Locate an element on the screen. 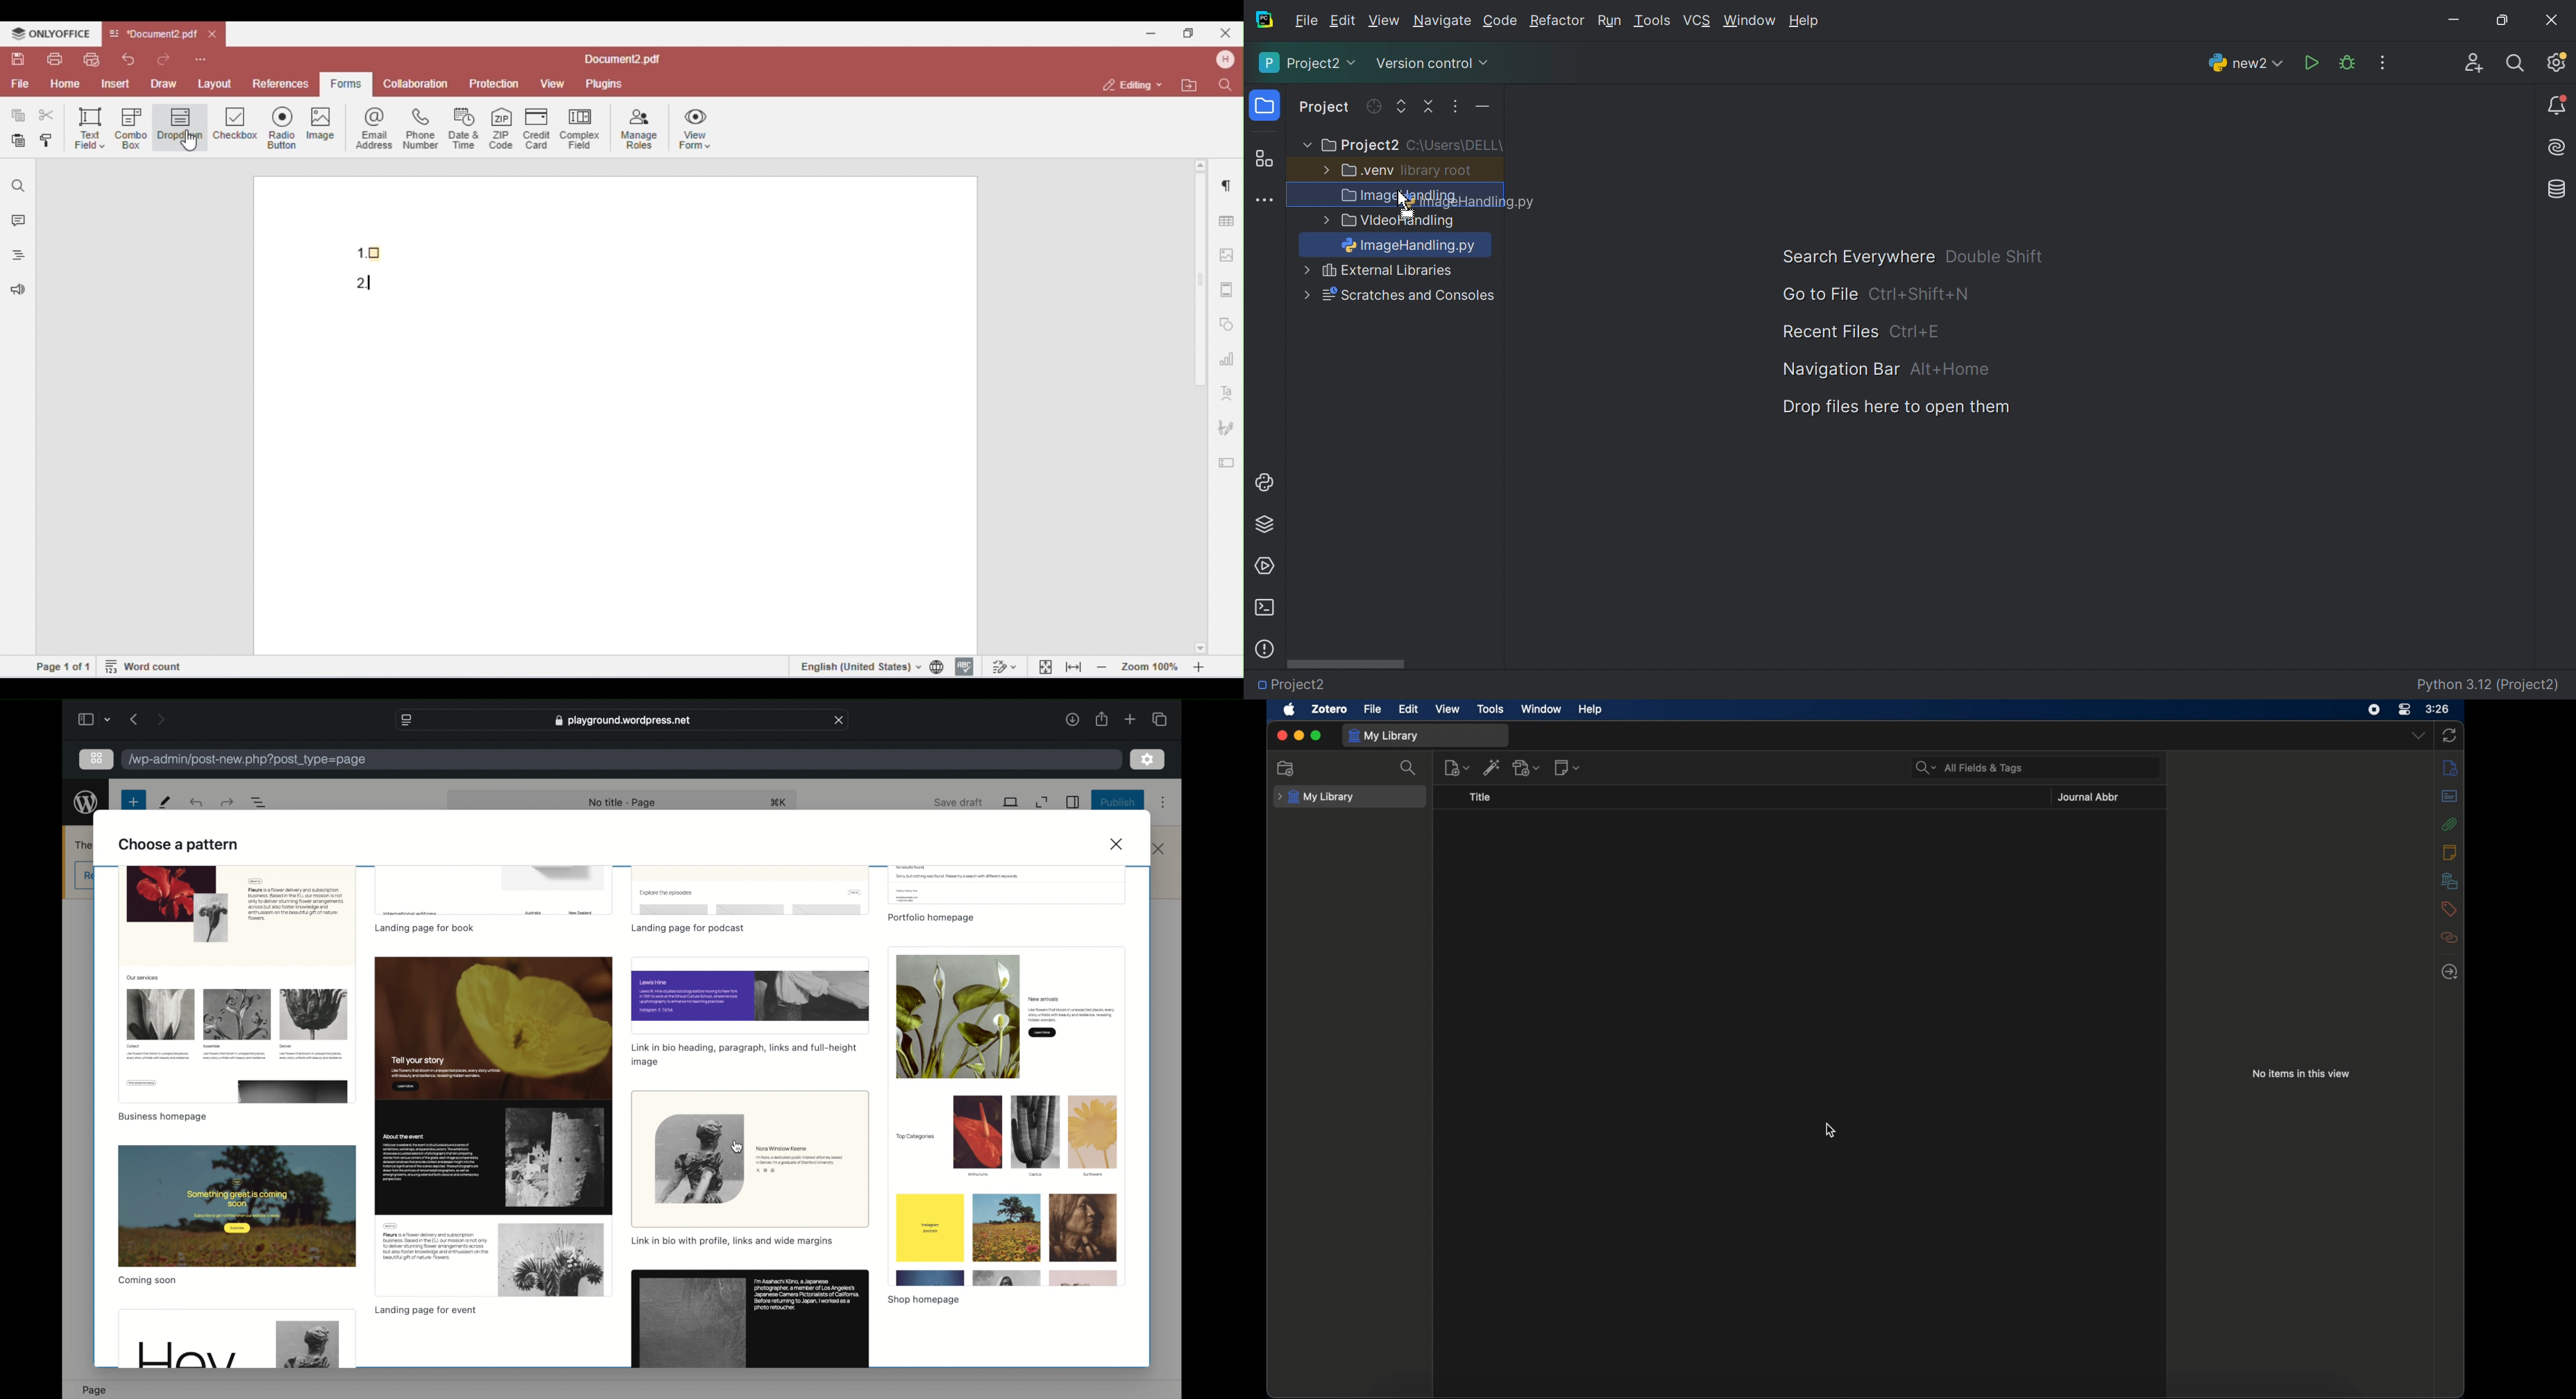  expand is located at coordinates (1042, 802).